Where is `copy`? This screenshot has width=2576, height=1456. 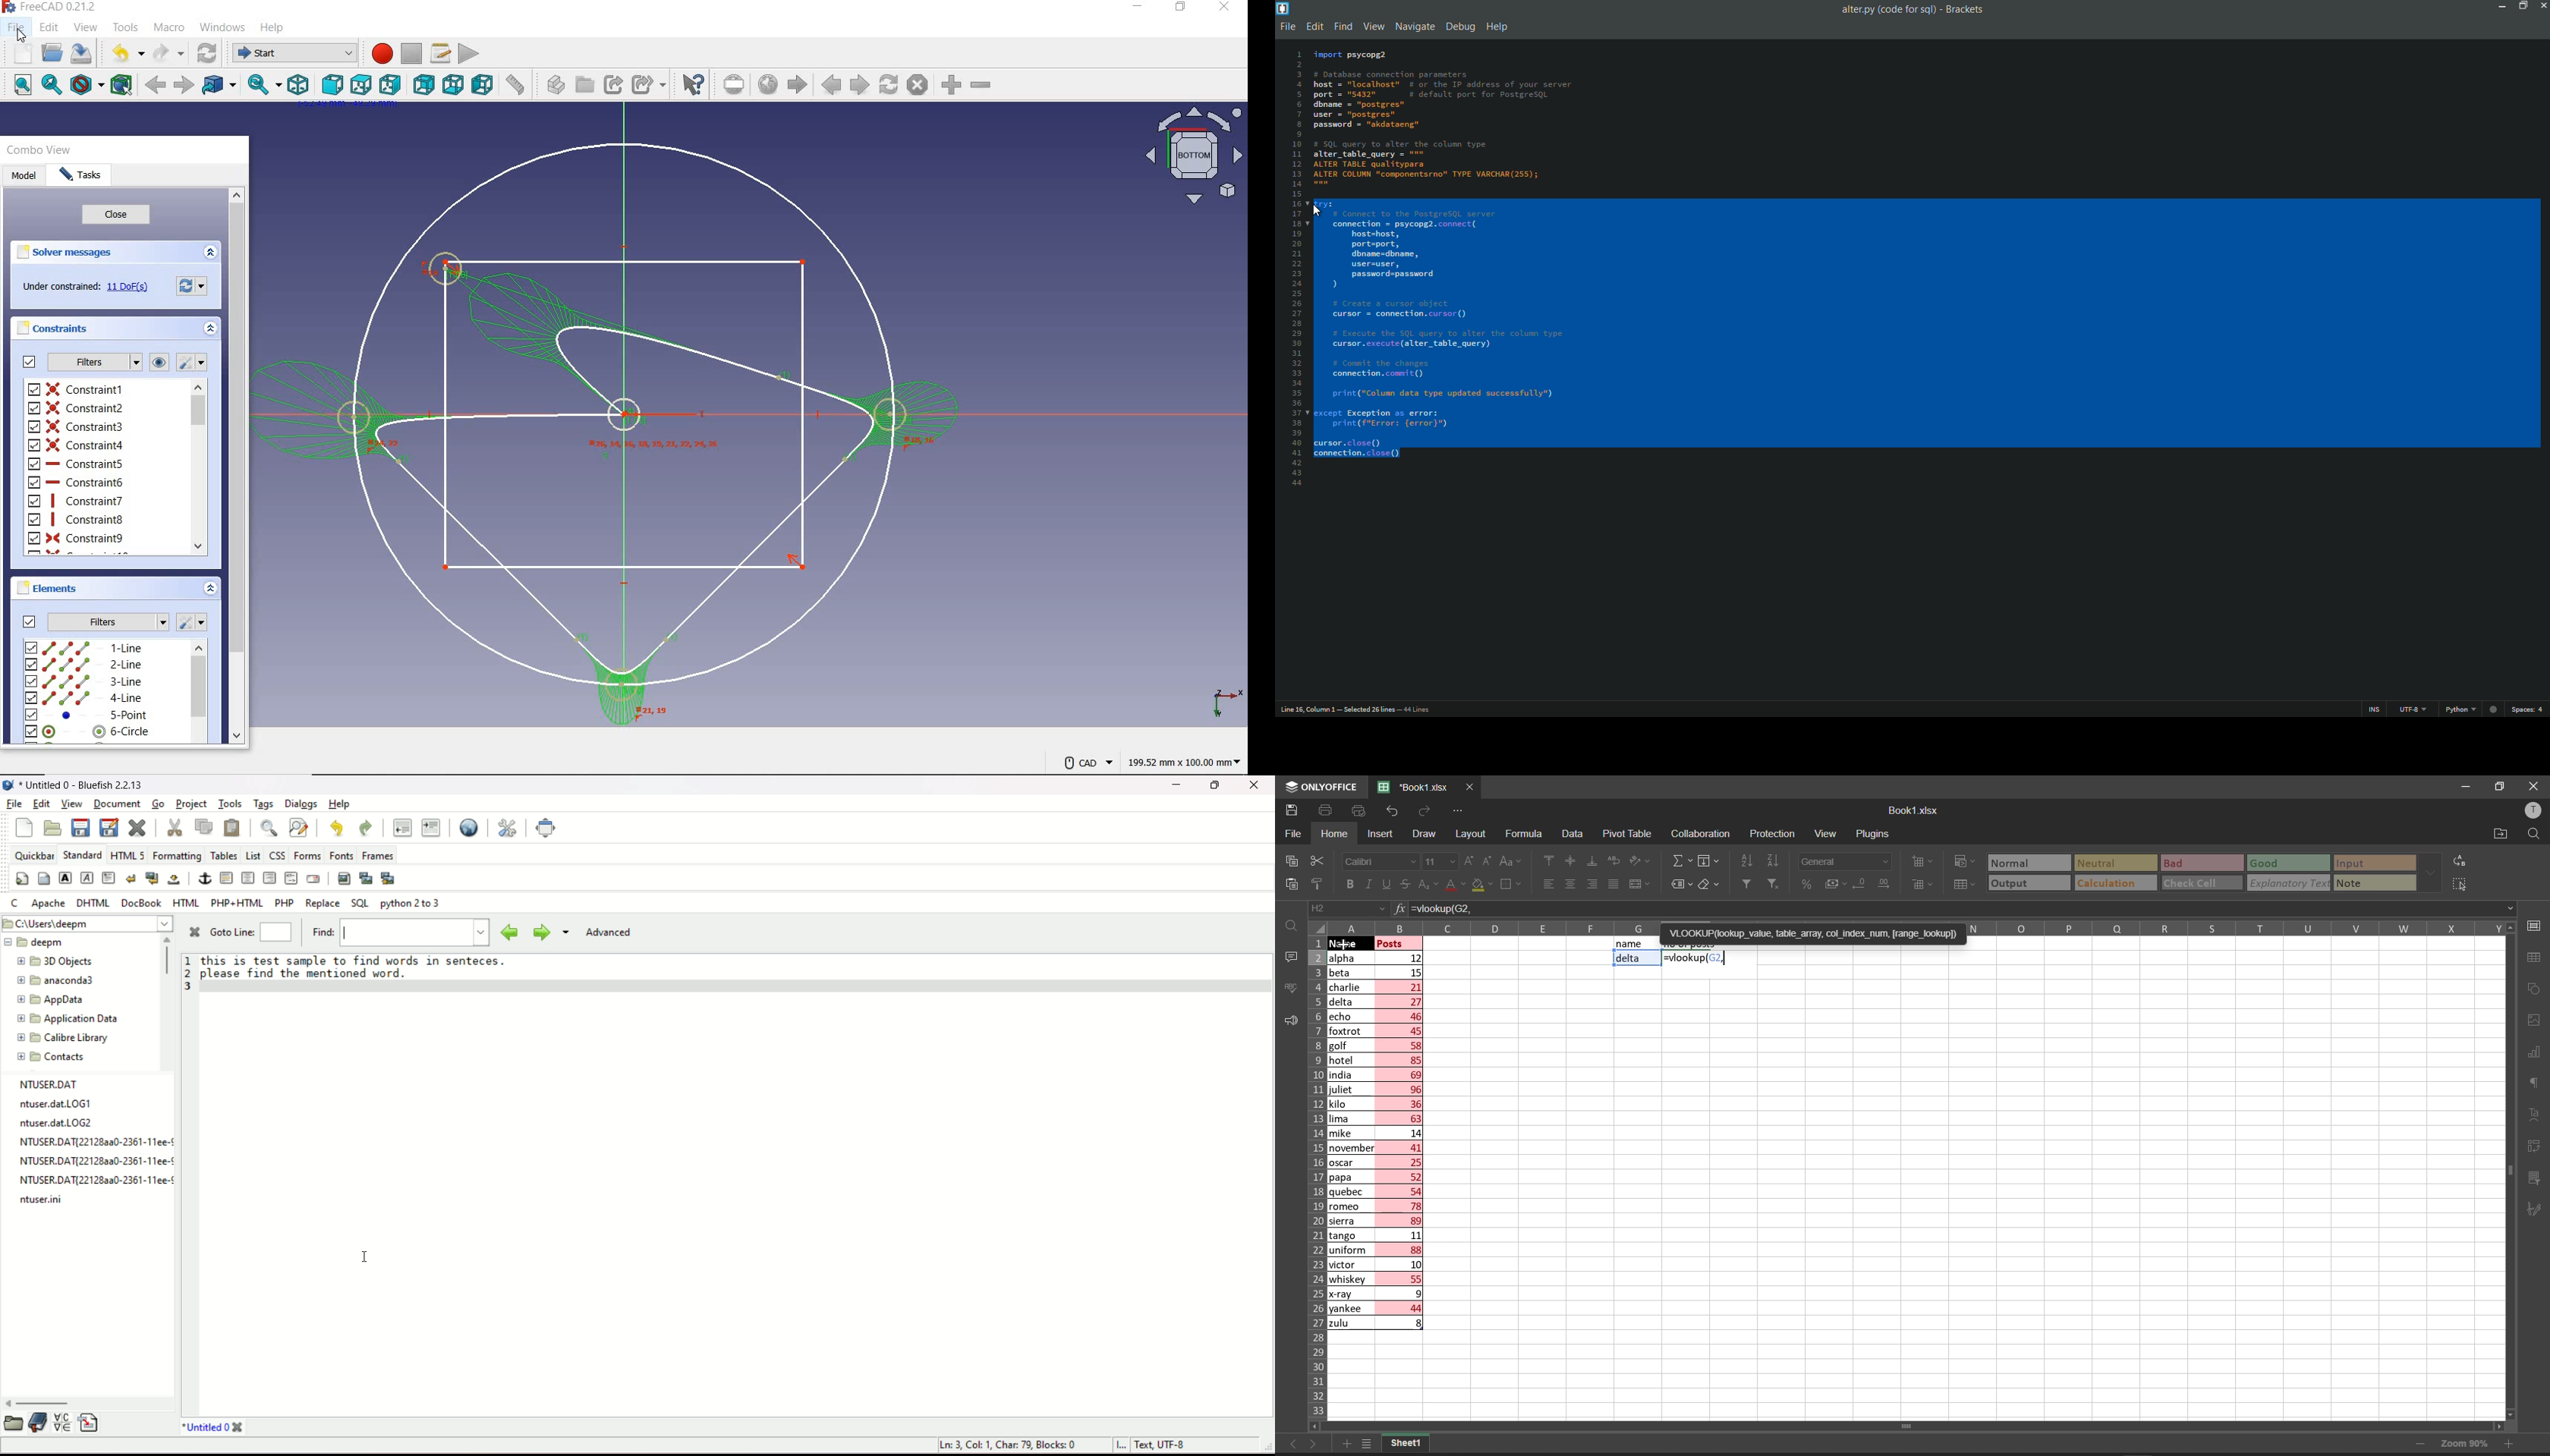
copy is located at coordinates (202, 826).